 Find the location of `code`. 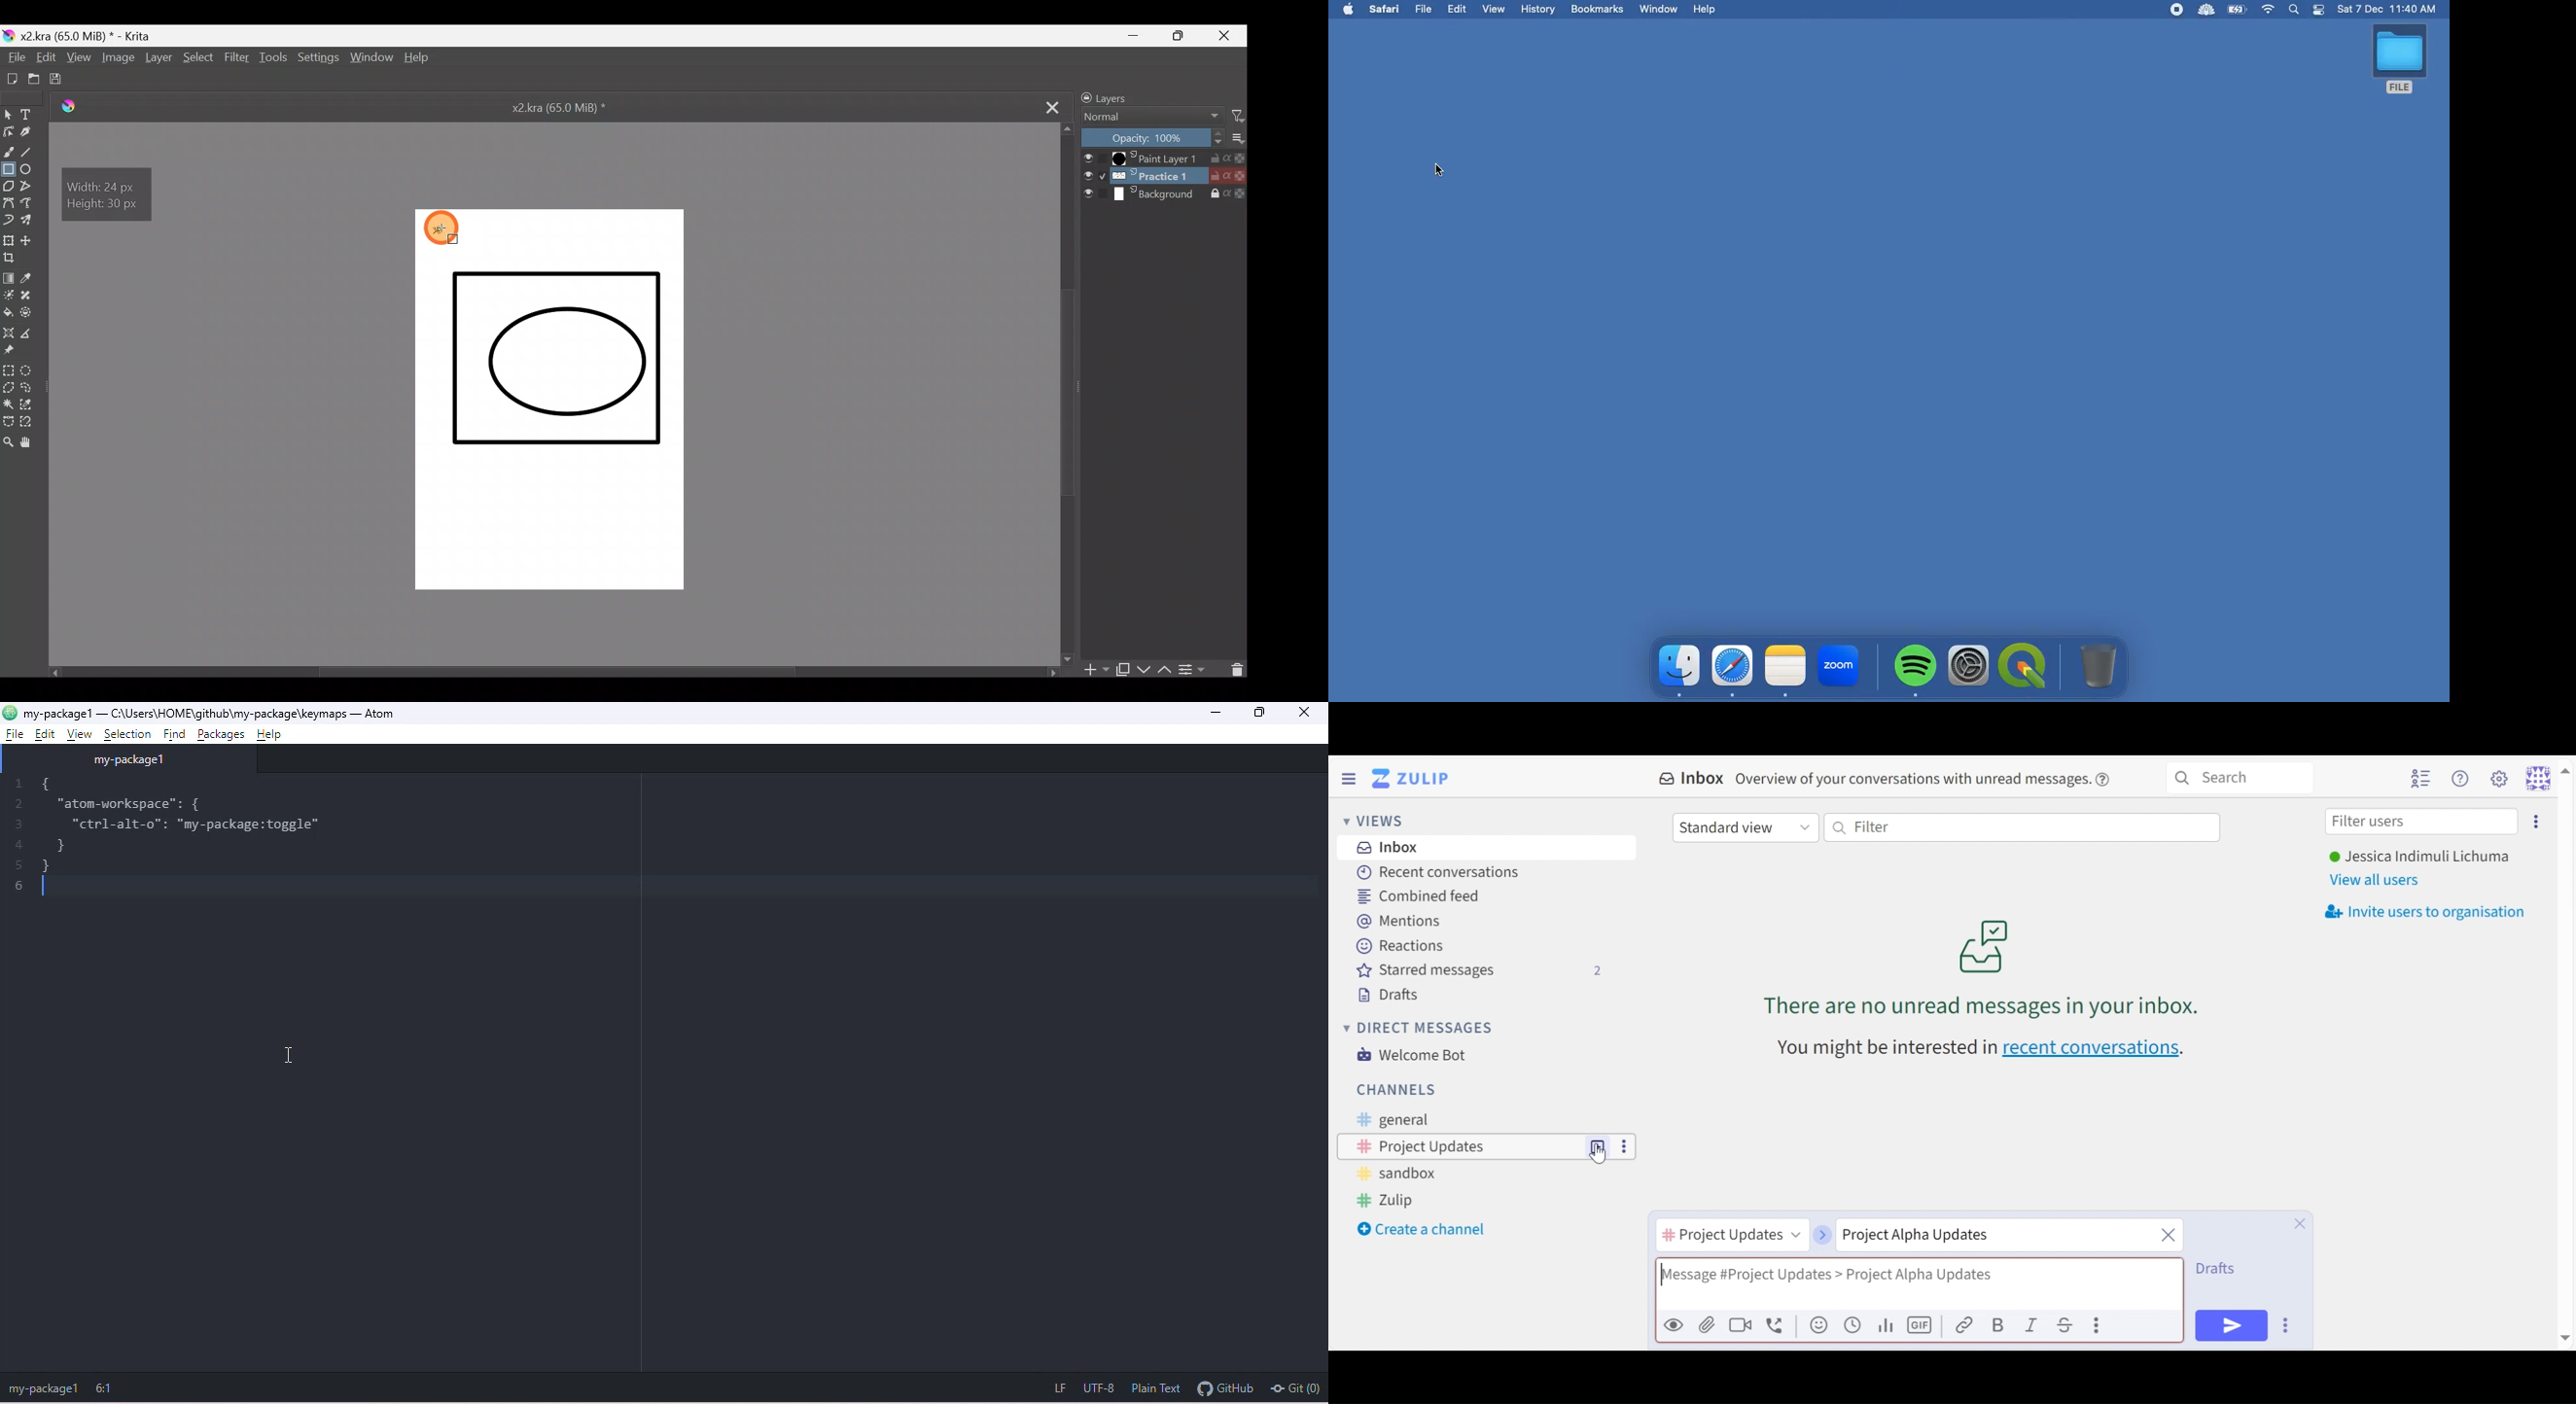

code is located at coordinates (195, 824).